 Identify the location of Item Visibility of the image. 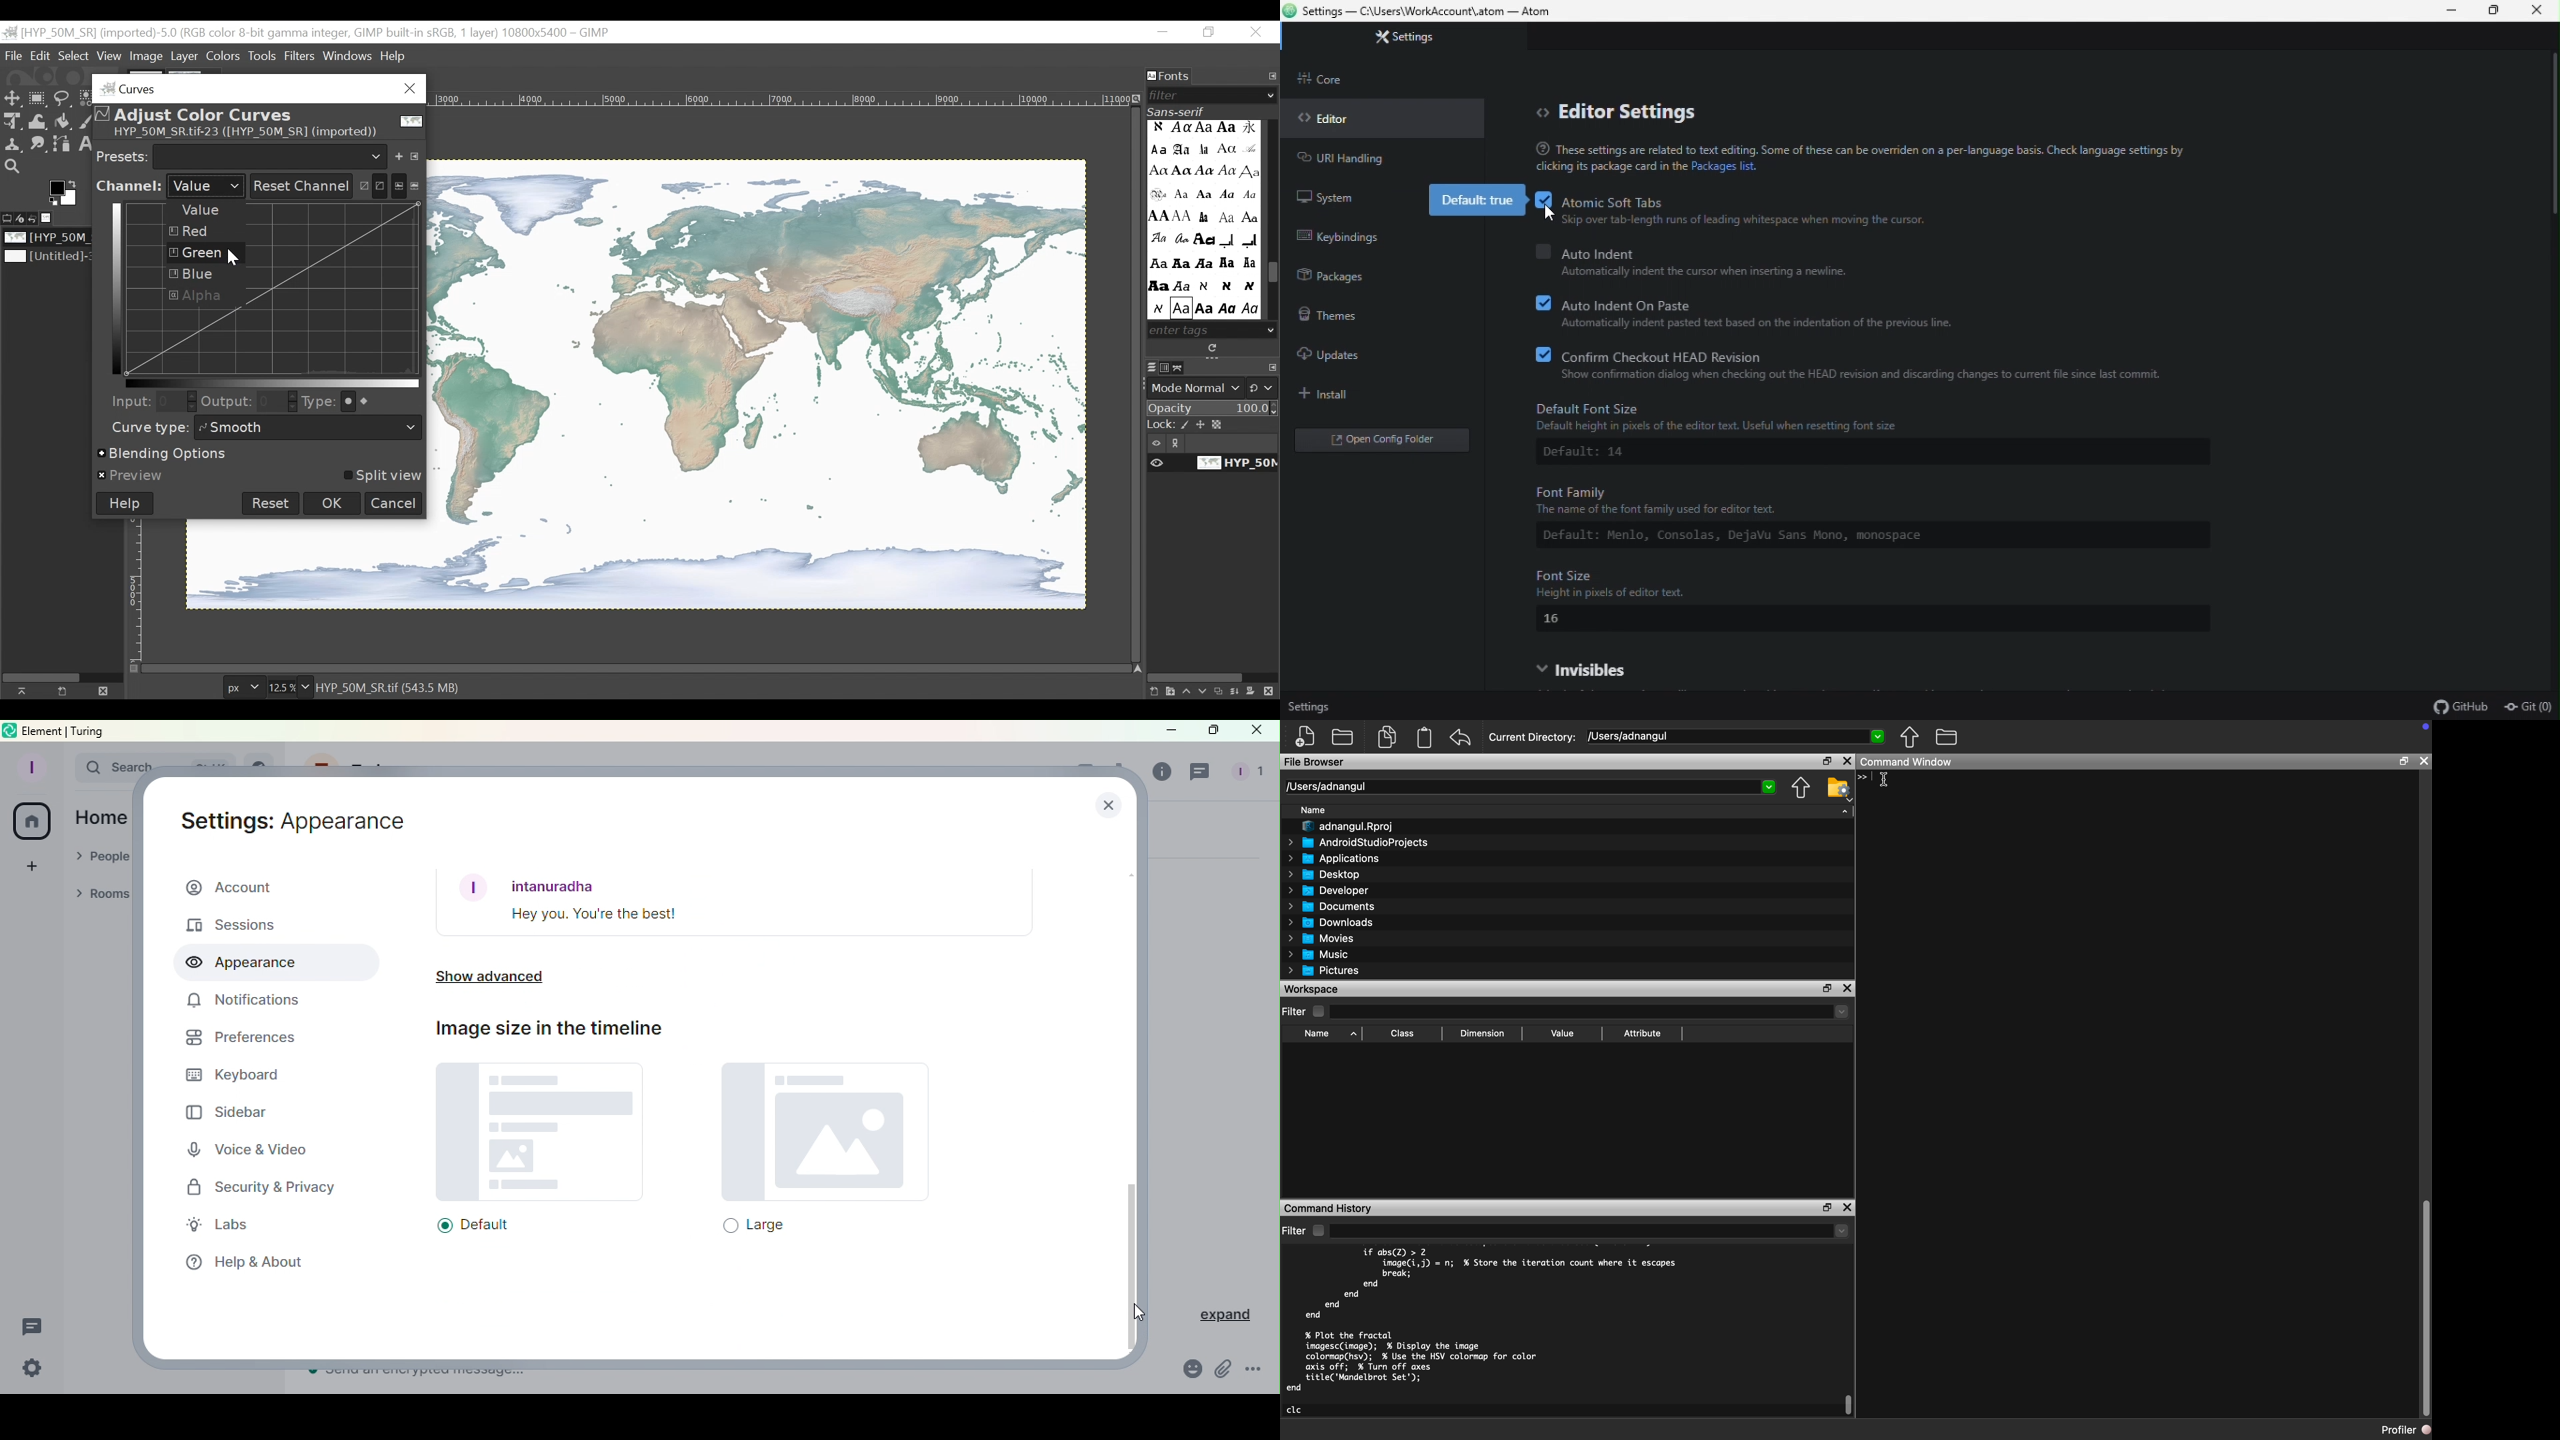
(1210, 463).